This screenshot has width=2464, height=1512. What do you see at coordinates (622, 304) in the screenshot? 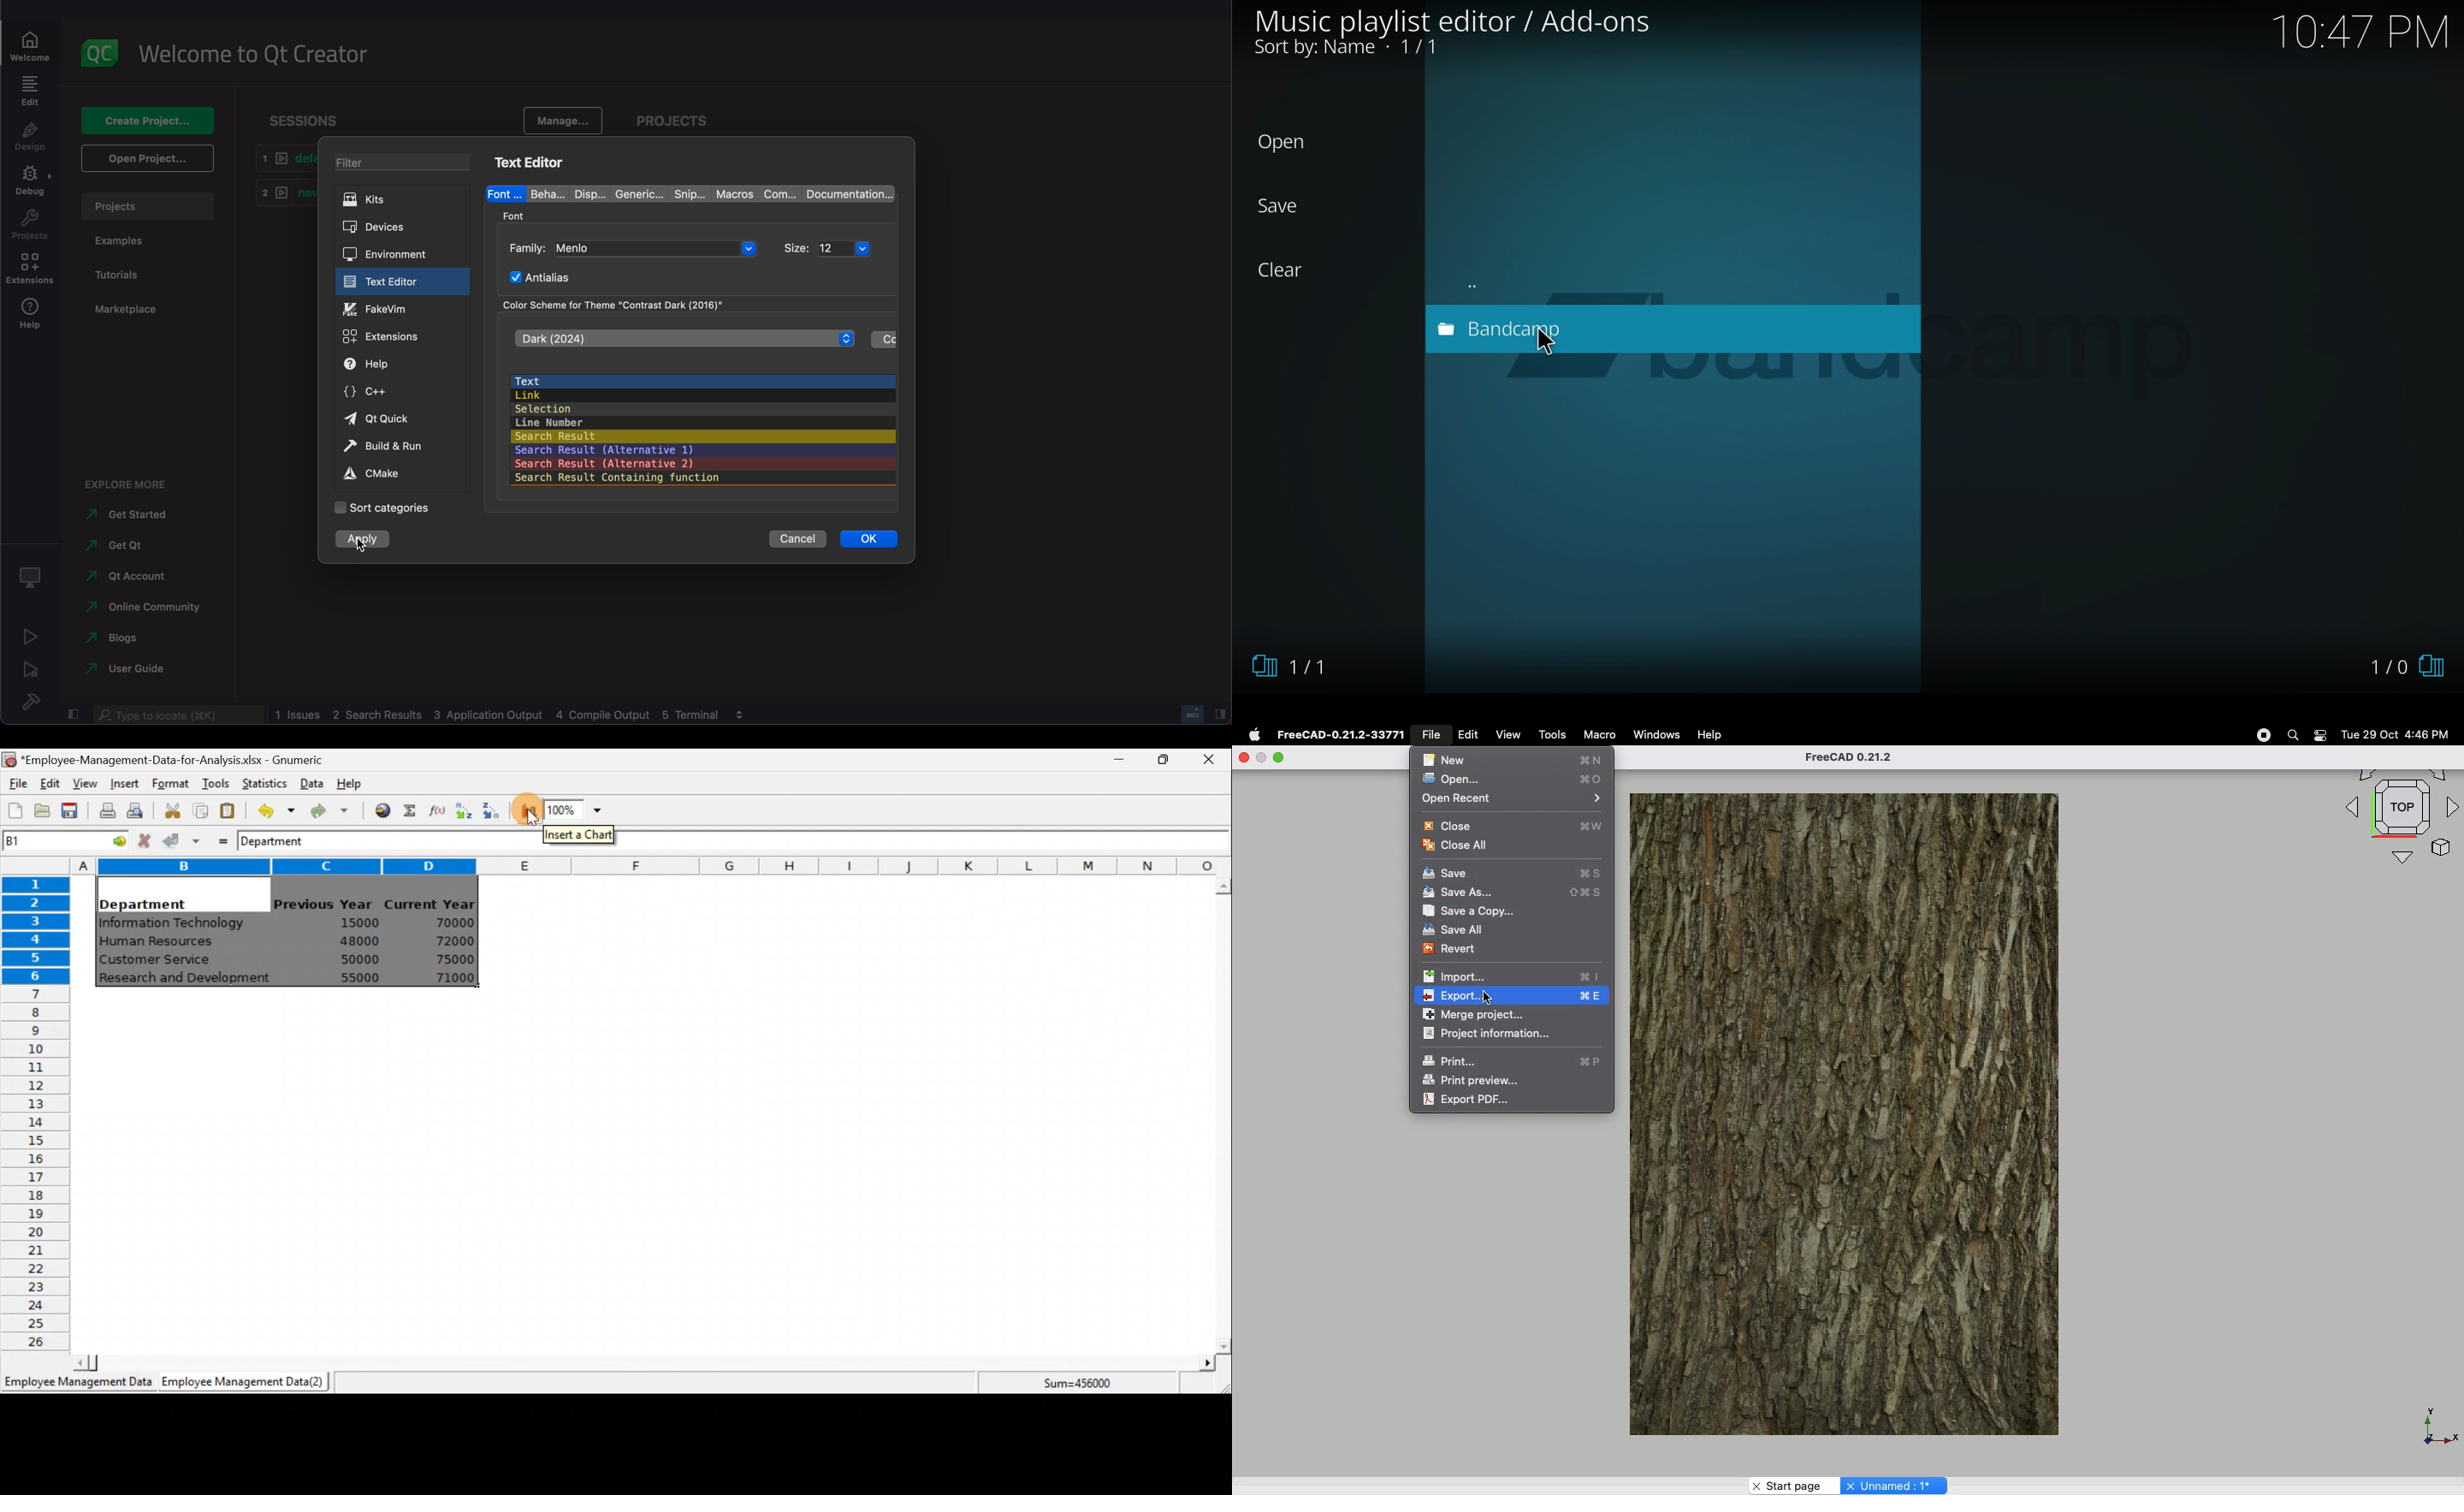
I see `color scheme` at bounding box center [622, 304].